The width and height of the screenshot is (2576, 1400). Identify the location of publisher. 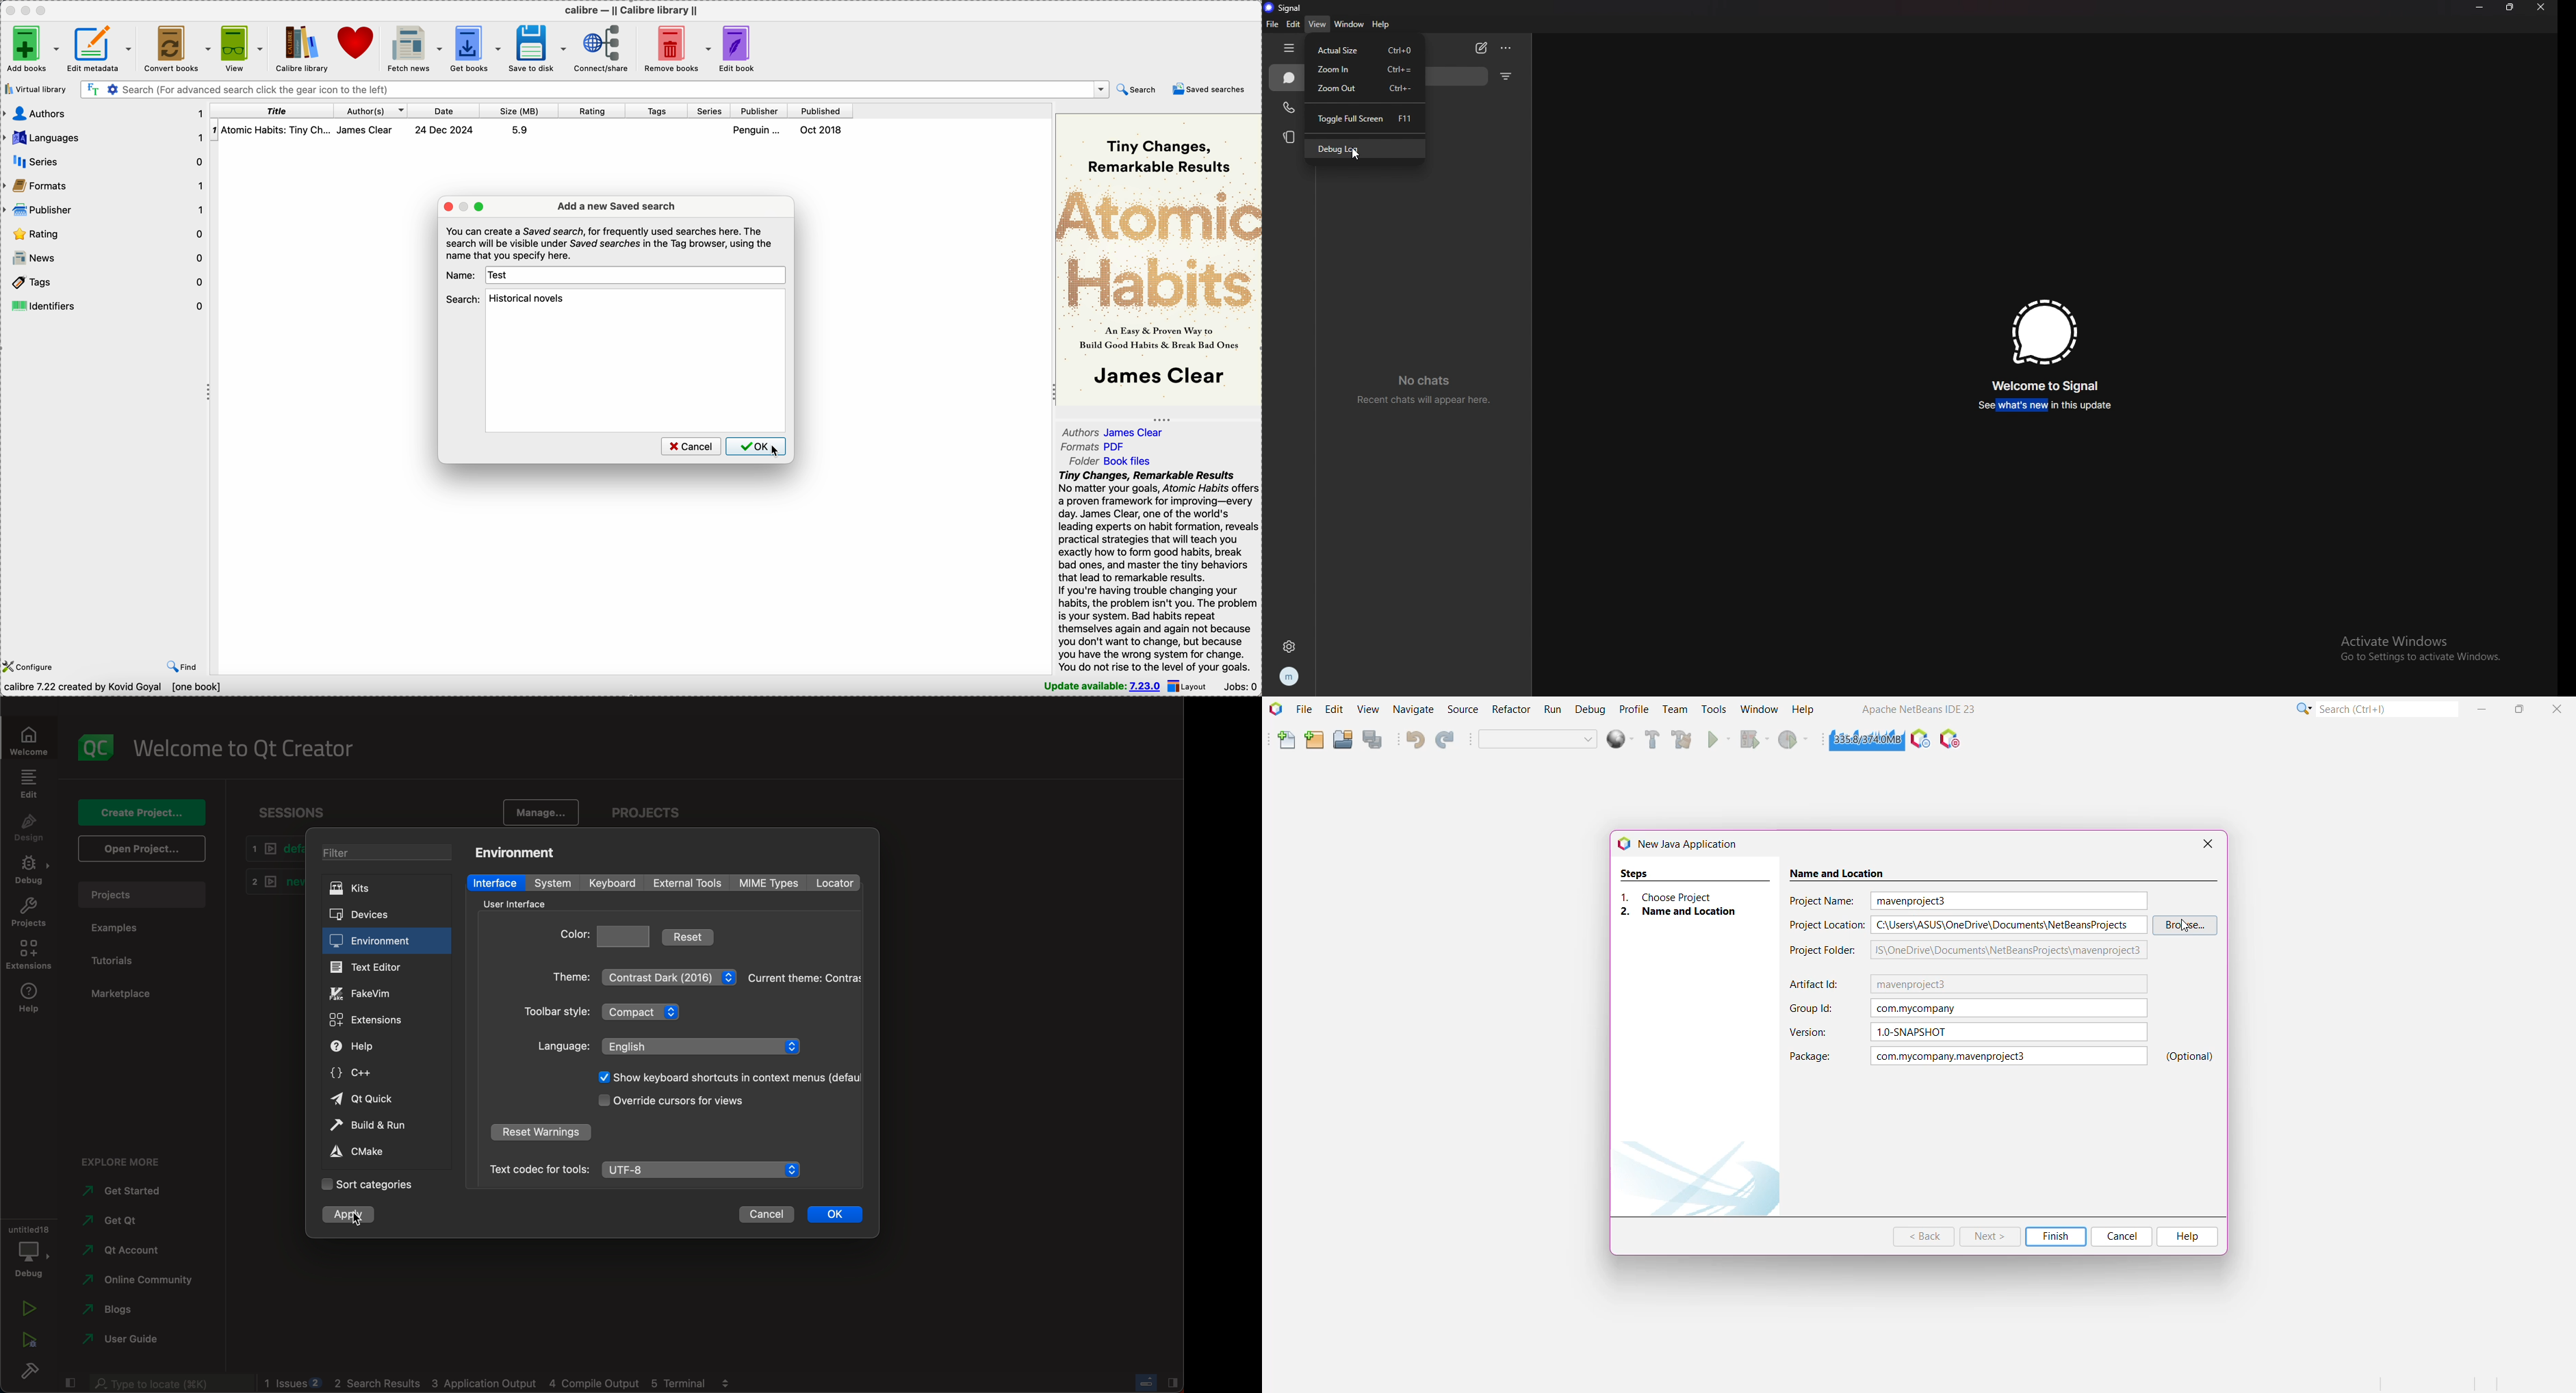
(761, 112).